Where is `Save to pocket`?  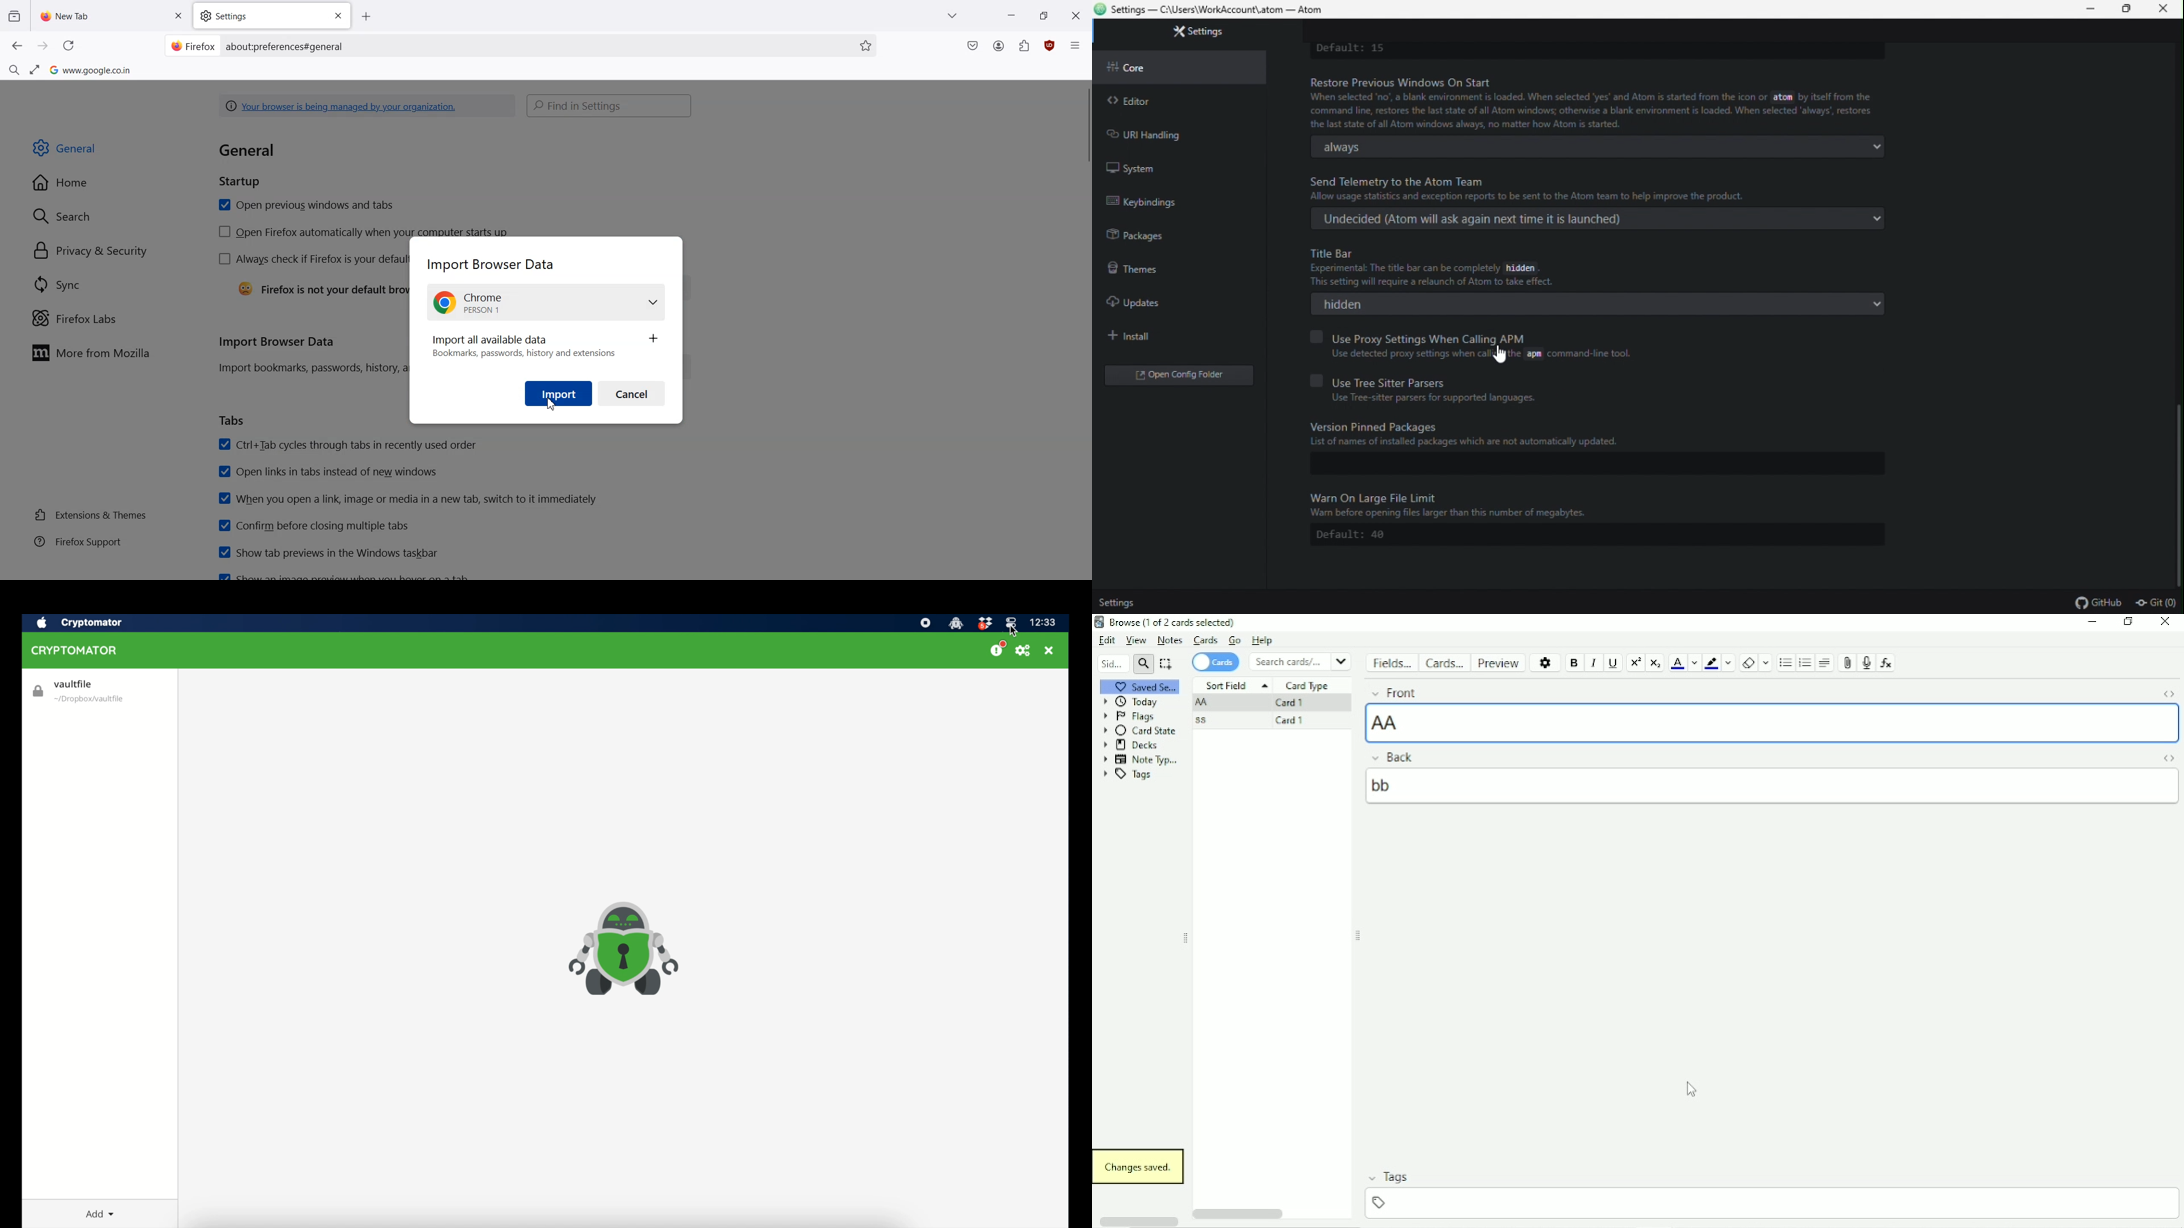
Save to pocket is located at coordinates (973, 47).